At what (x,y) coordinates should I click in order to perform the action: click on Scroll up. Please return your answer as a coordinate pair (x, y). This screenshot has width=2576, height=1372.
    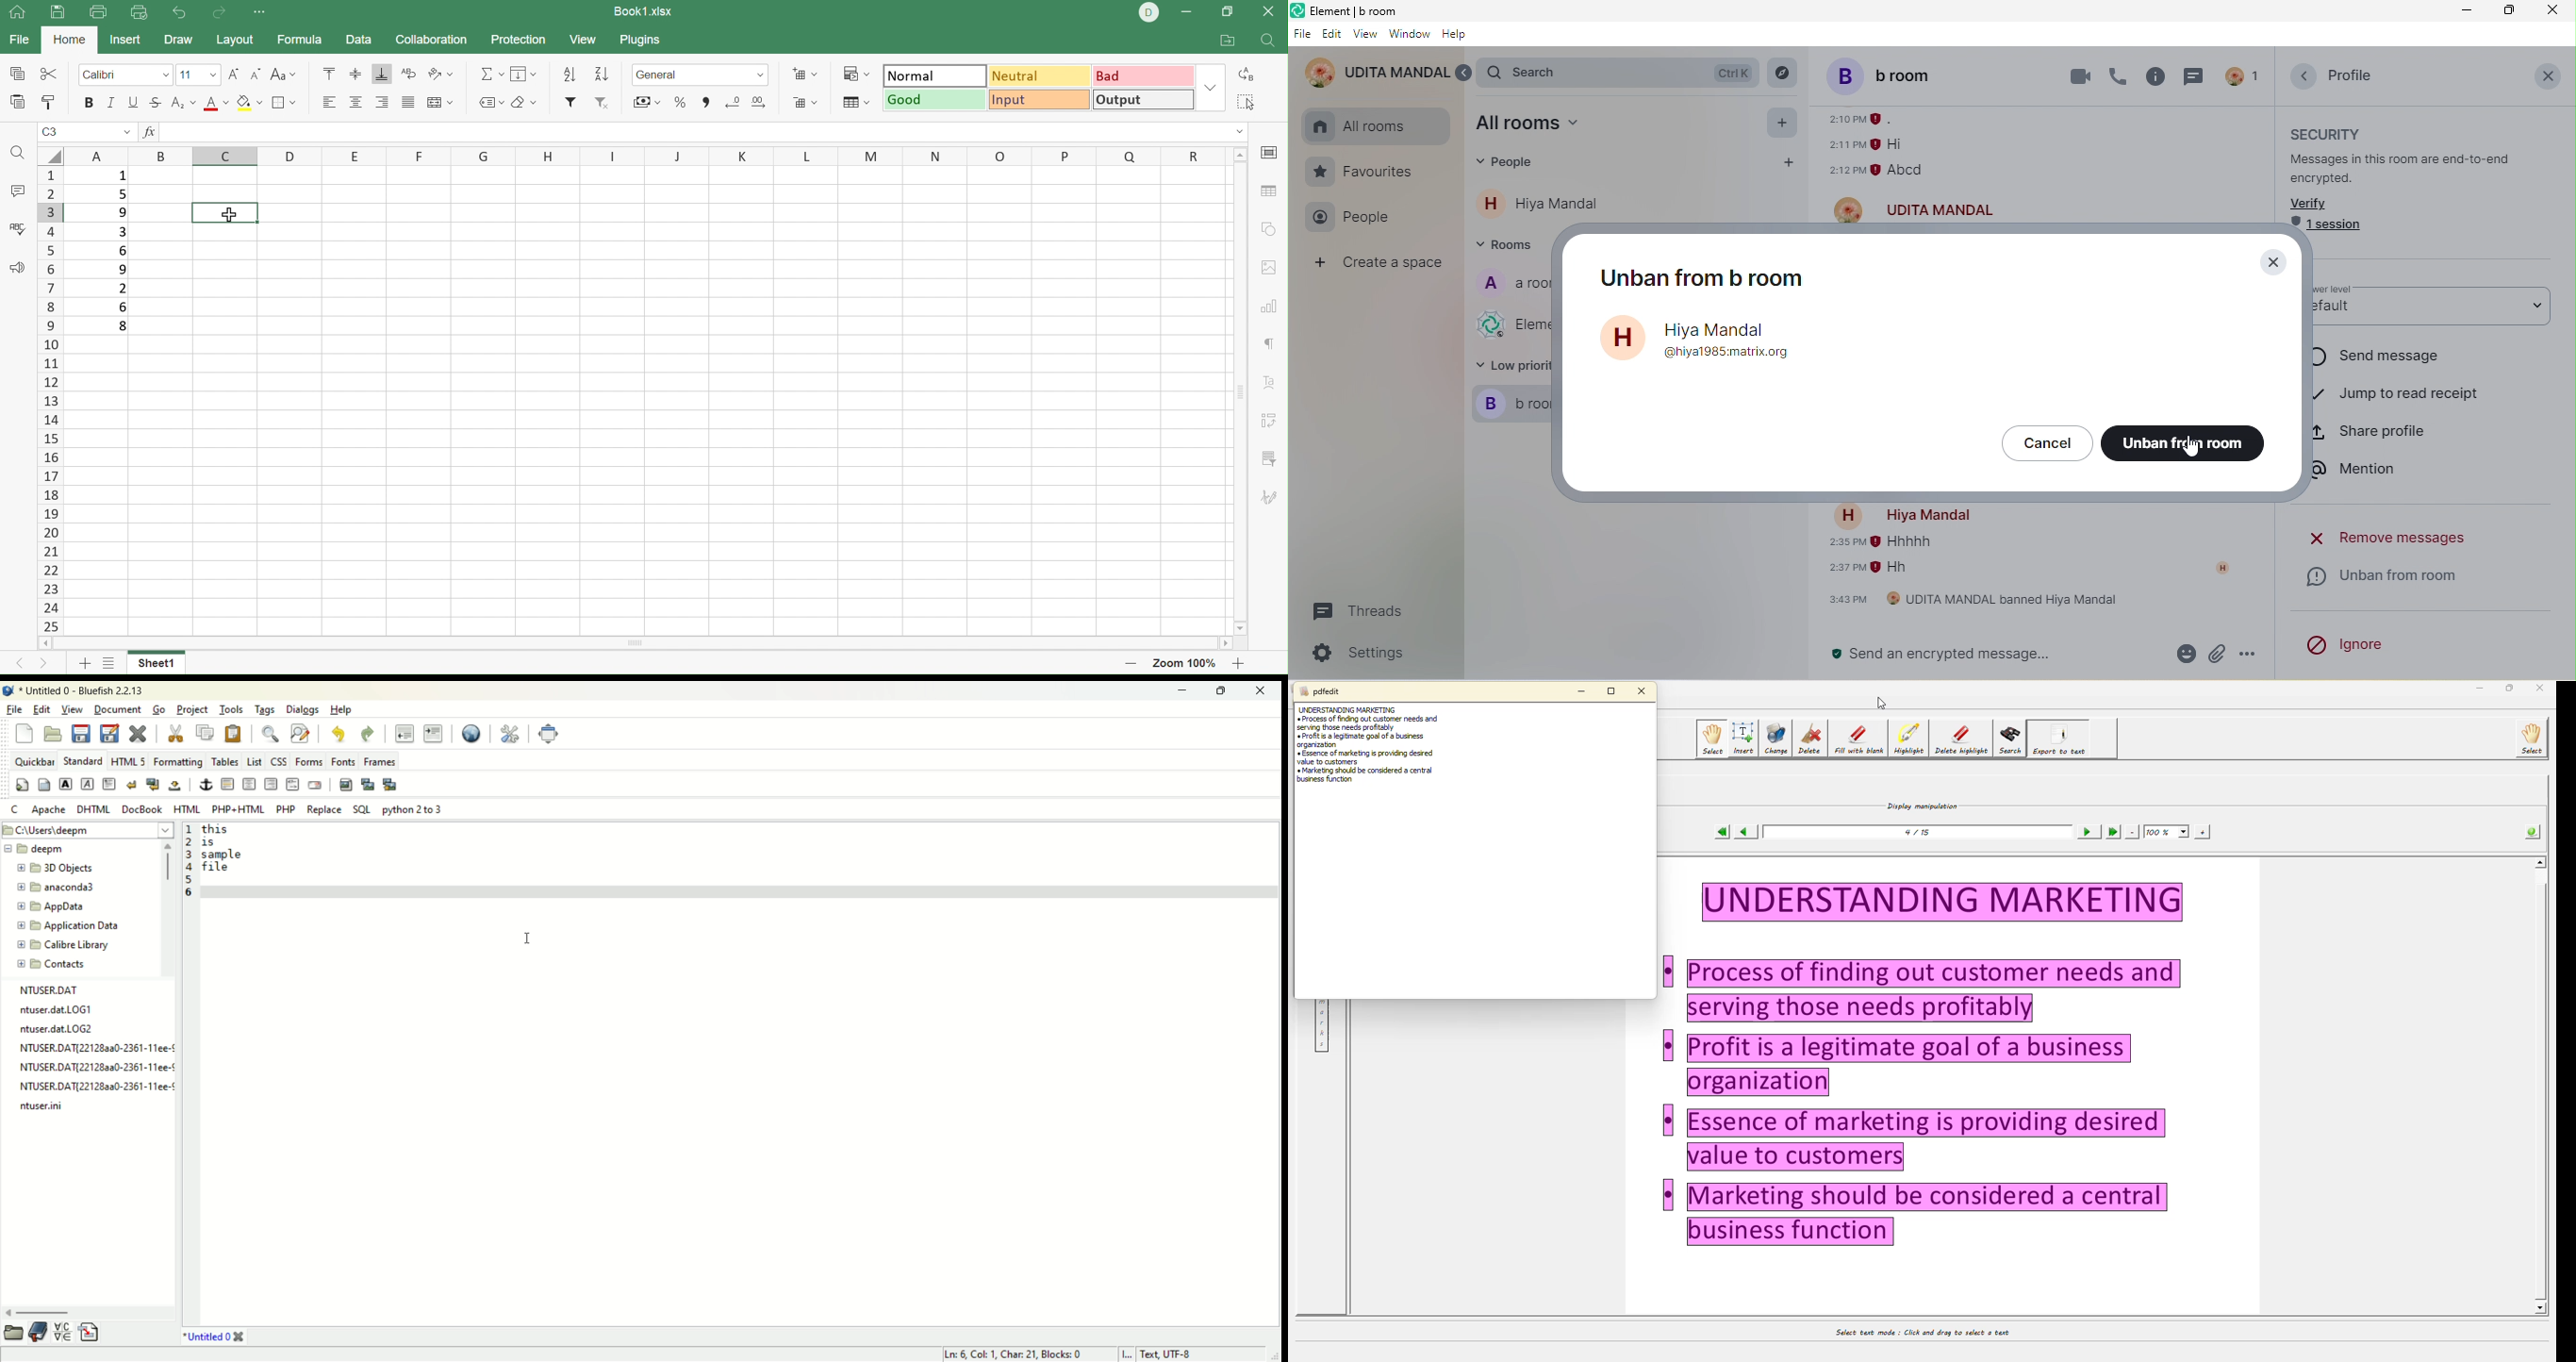
    Looking at the image, I should click on (1239, 153).